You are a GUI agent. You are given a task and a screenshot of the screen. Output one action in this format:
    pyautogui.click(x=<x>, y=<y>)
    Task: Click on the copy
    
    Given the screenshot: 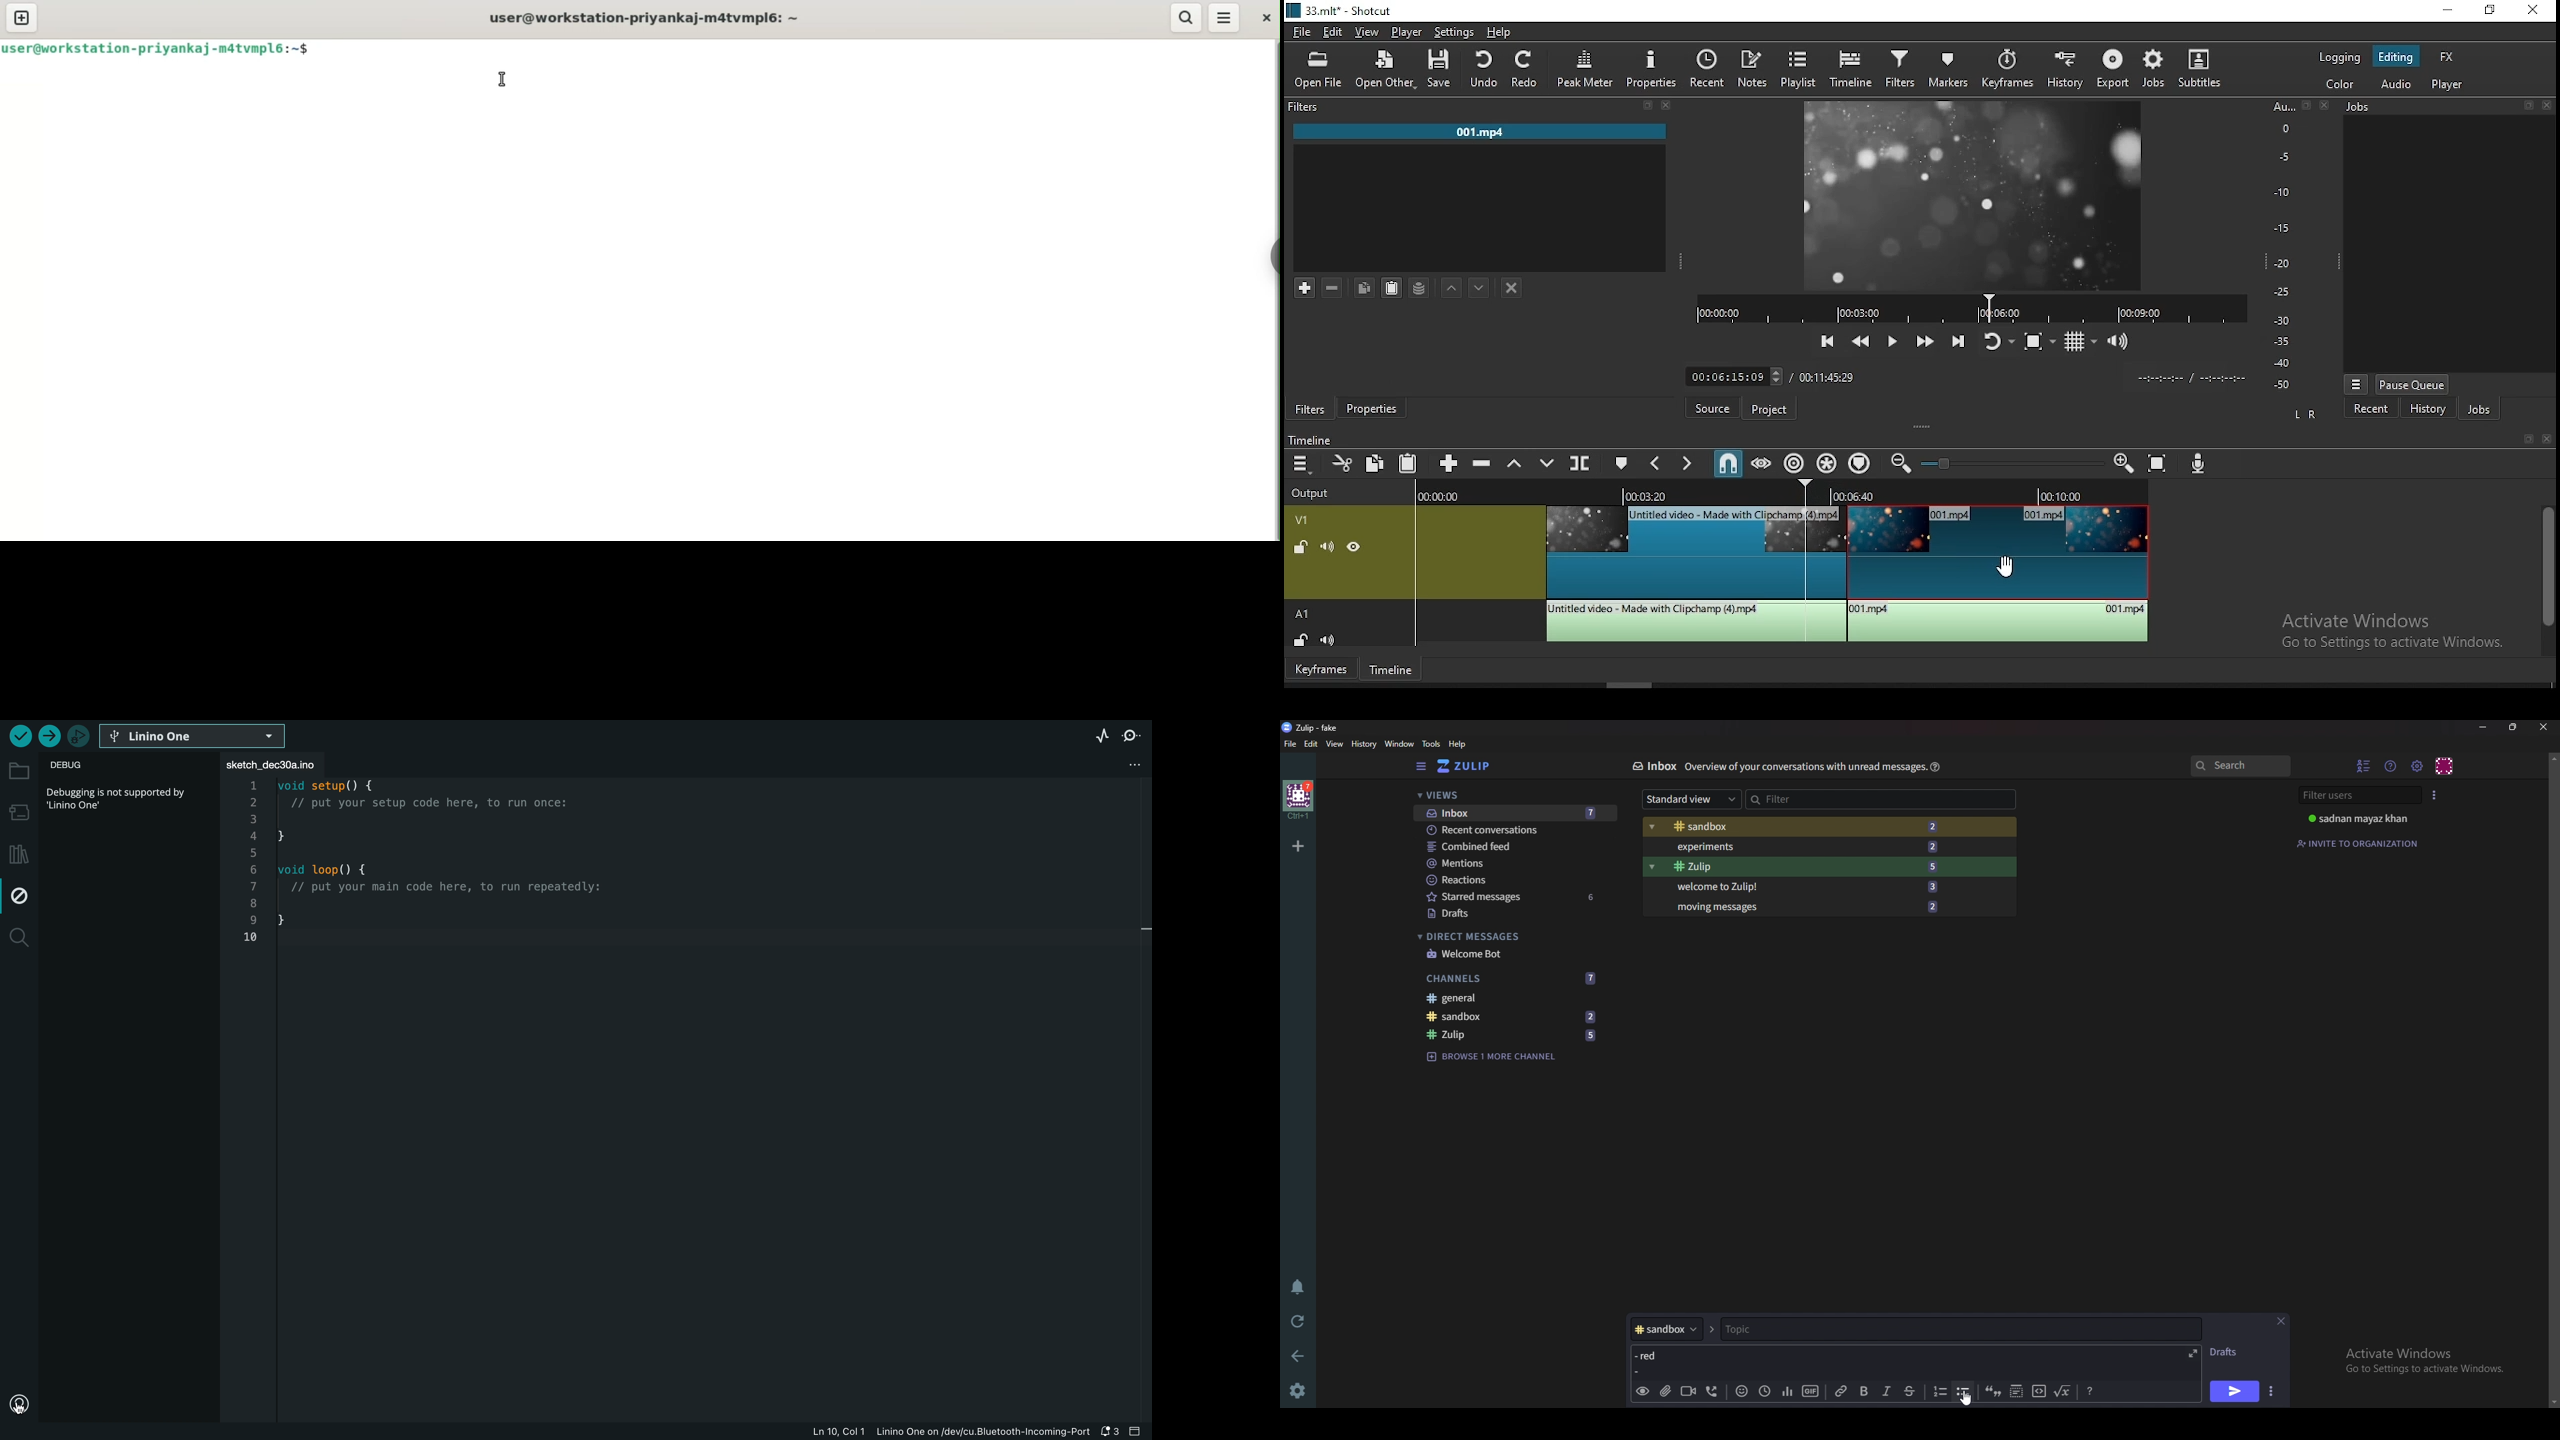 What is the action you would take?
    pyautogui.click(x=1379, y=463)
    